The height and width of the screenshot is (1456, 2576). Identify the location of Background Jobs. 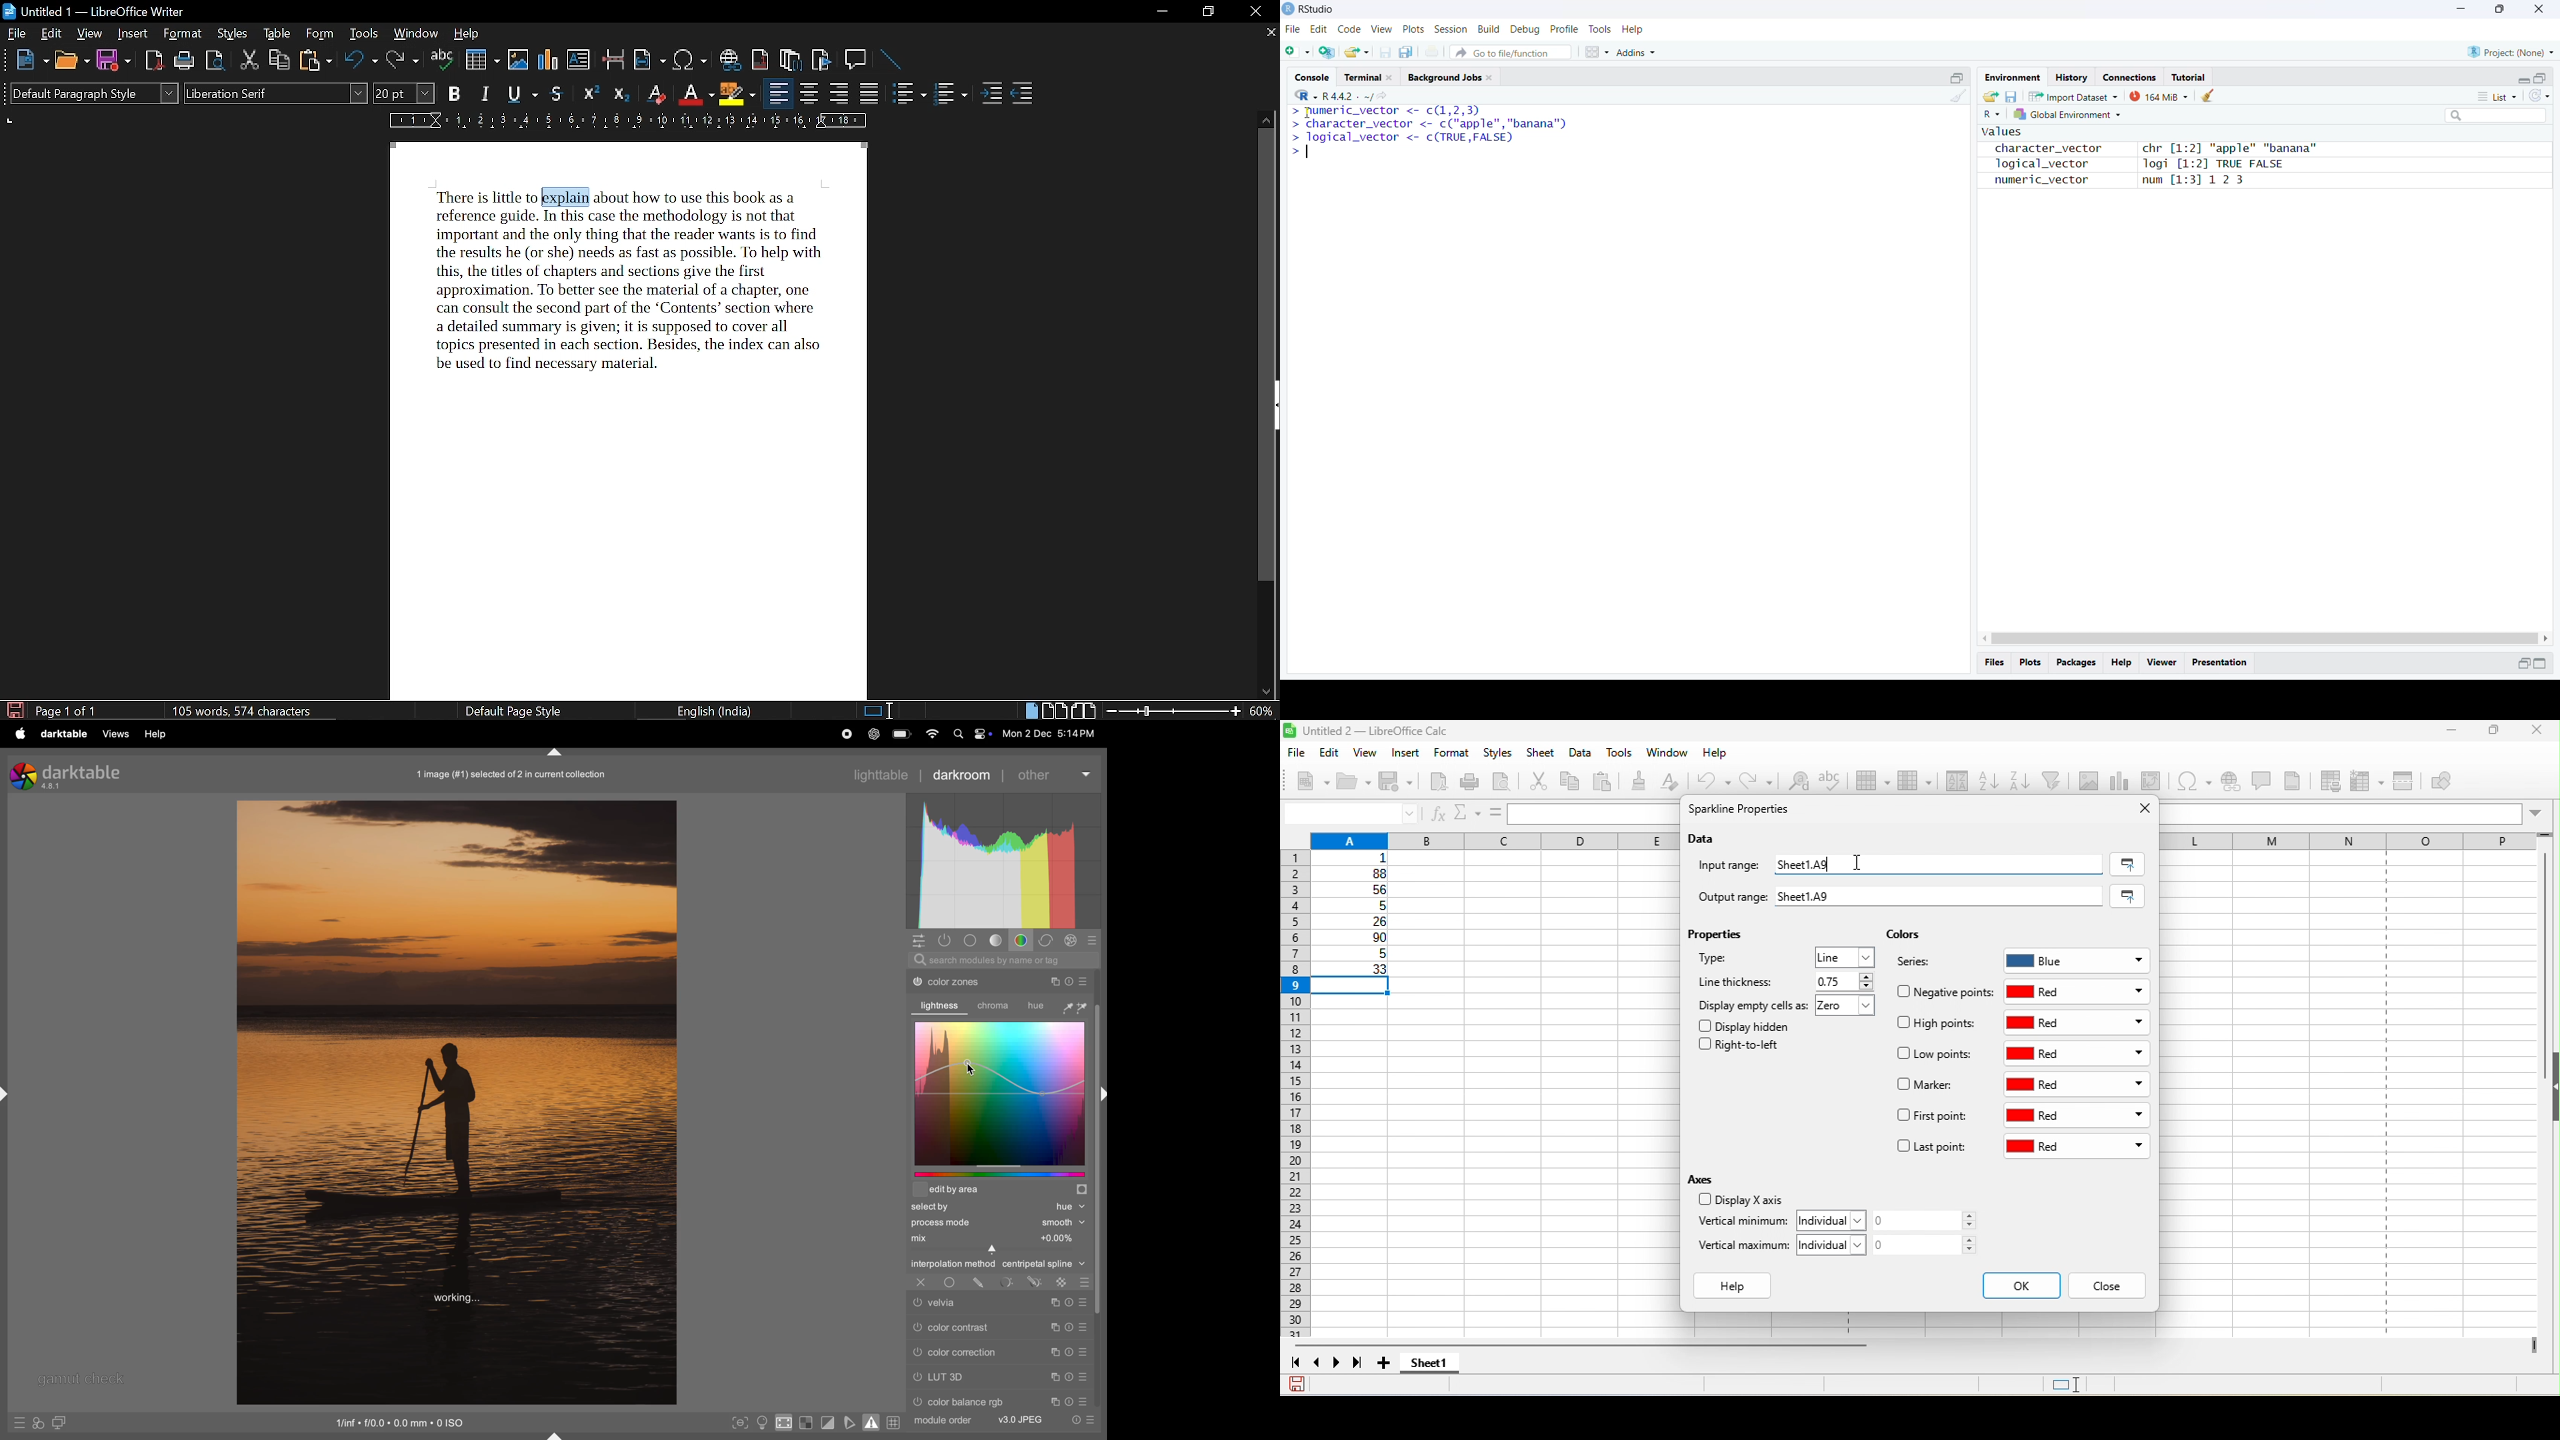
(1453, 76).